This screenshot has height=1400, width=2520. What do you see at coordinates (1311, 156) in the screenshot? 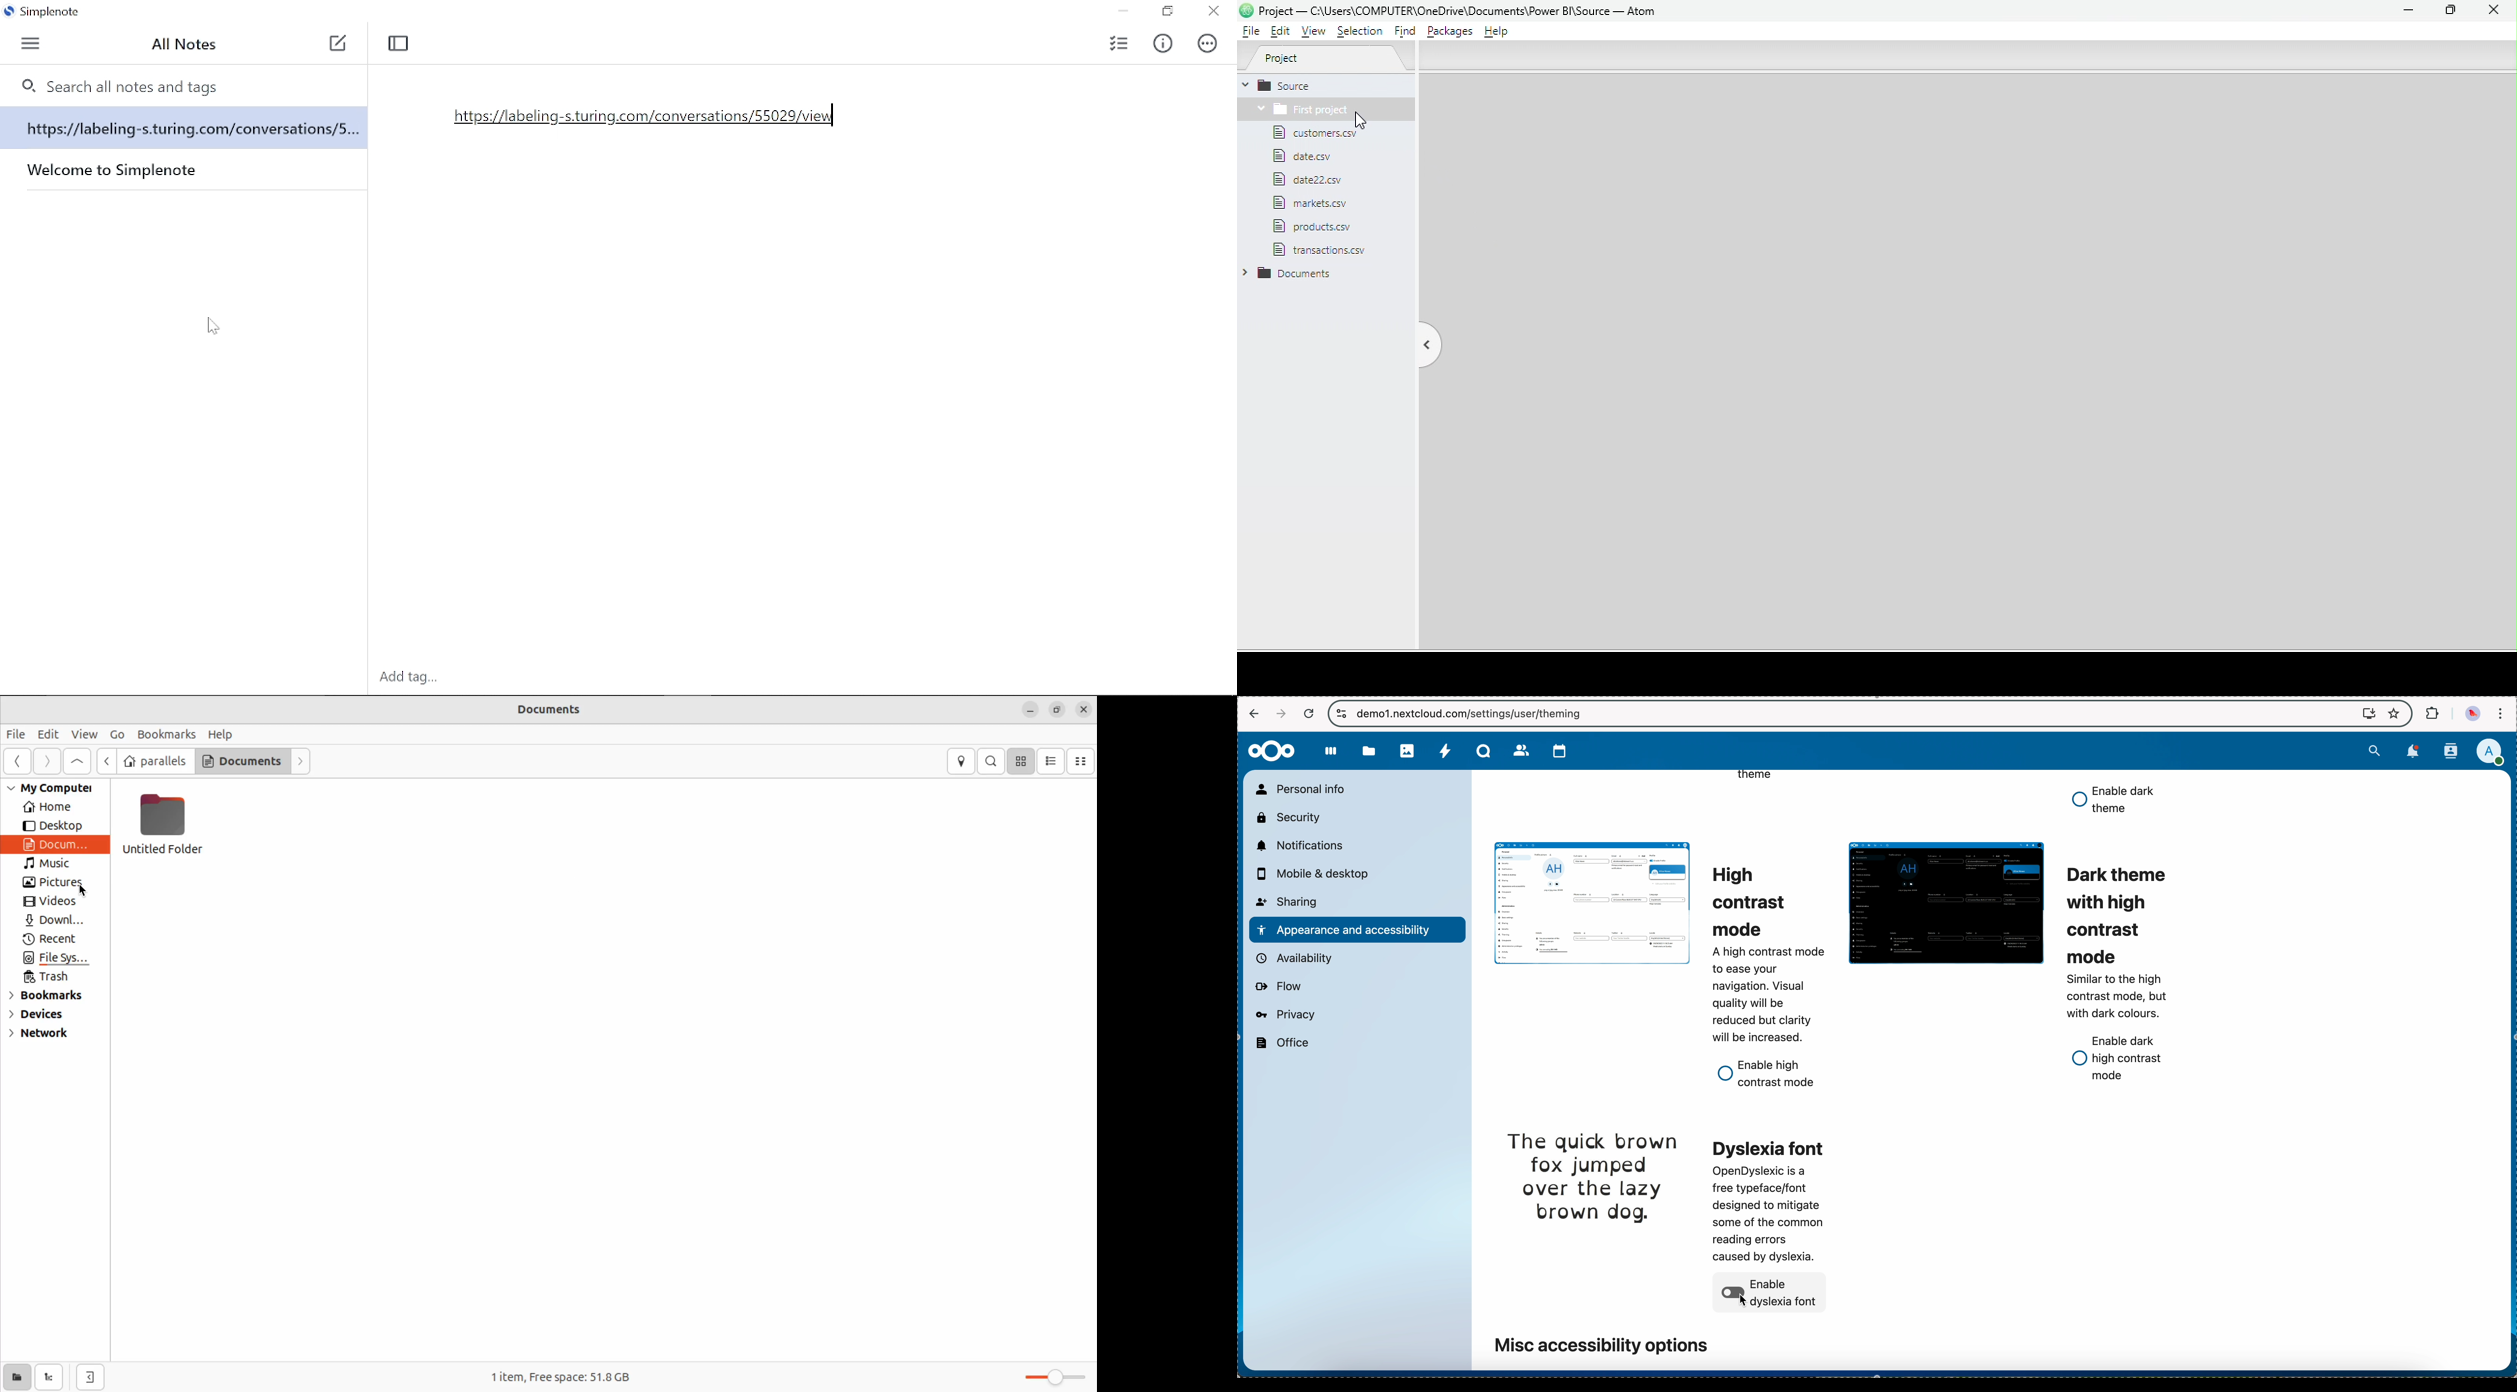
I see `File` at bounding box center [1311, 156].